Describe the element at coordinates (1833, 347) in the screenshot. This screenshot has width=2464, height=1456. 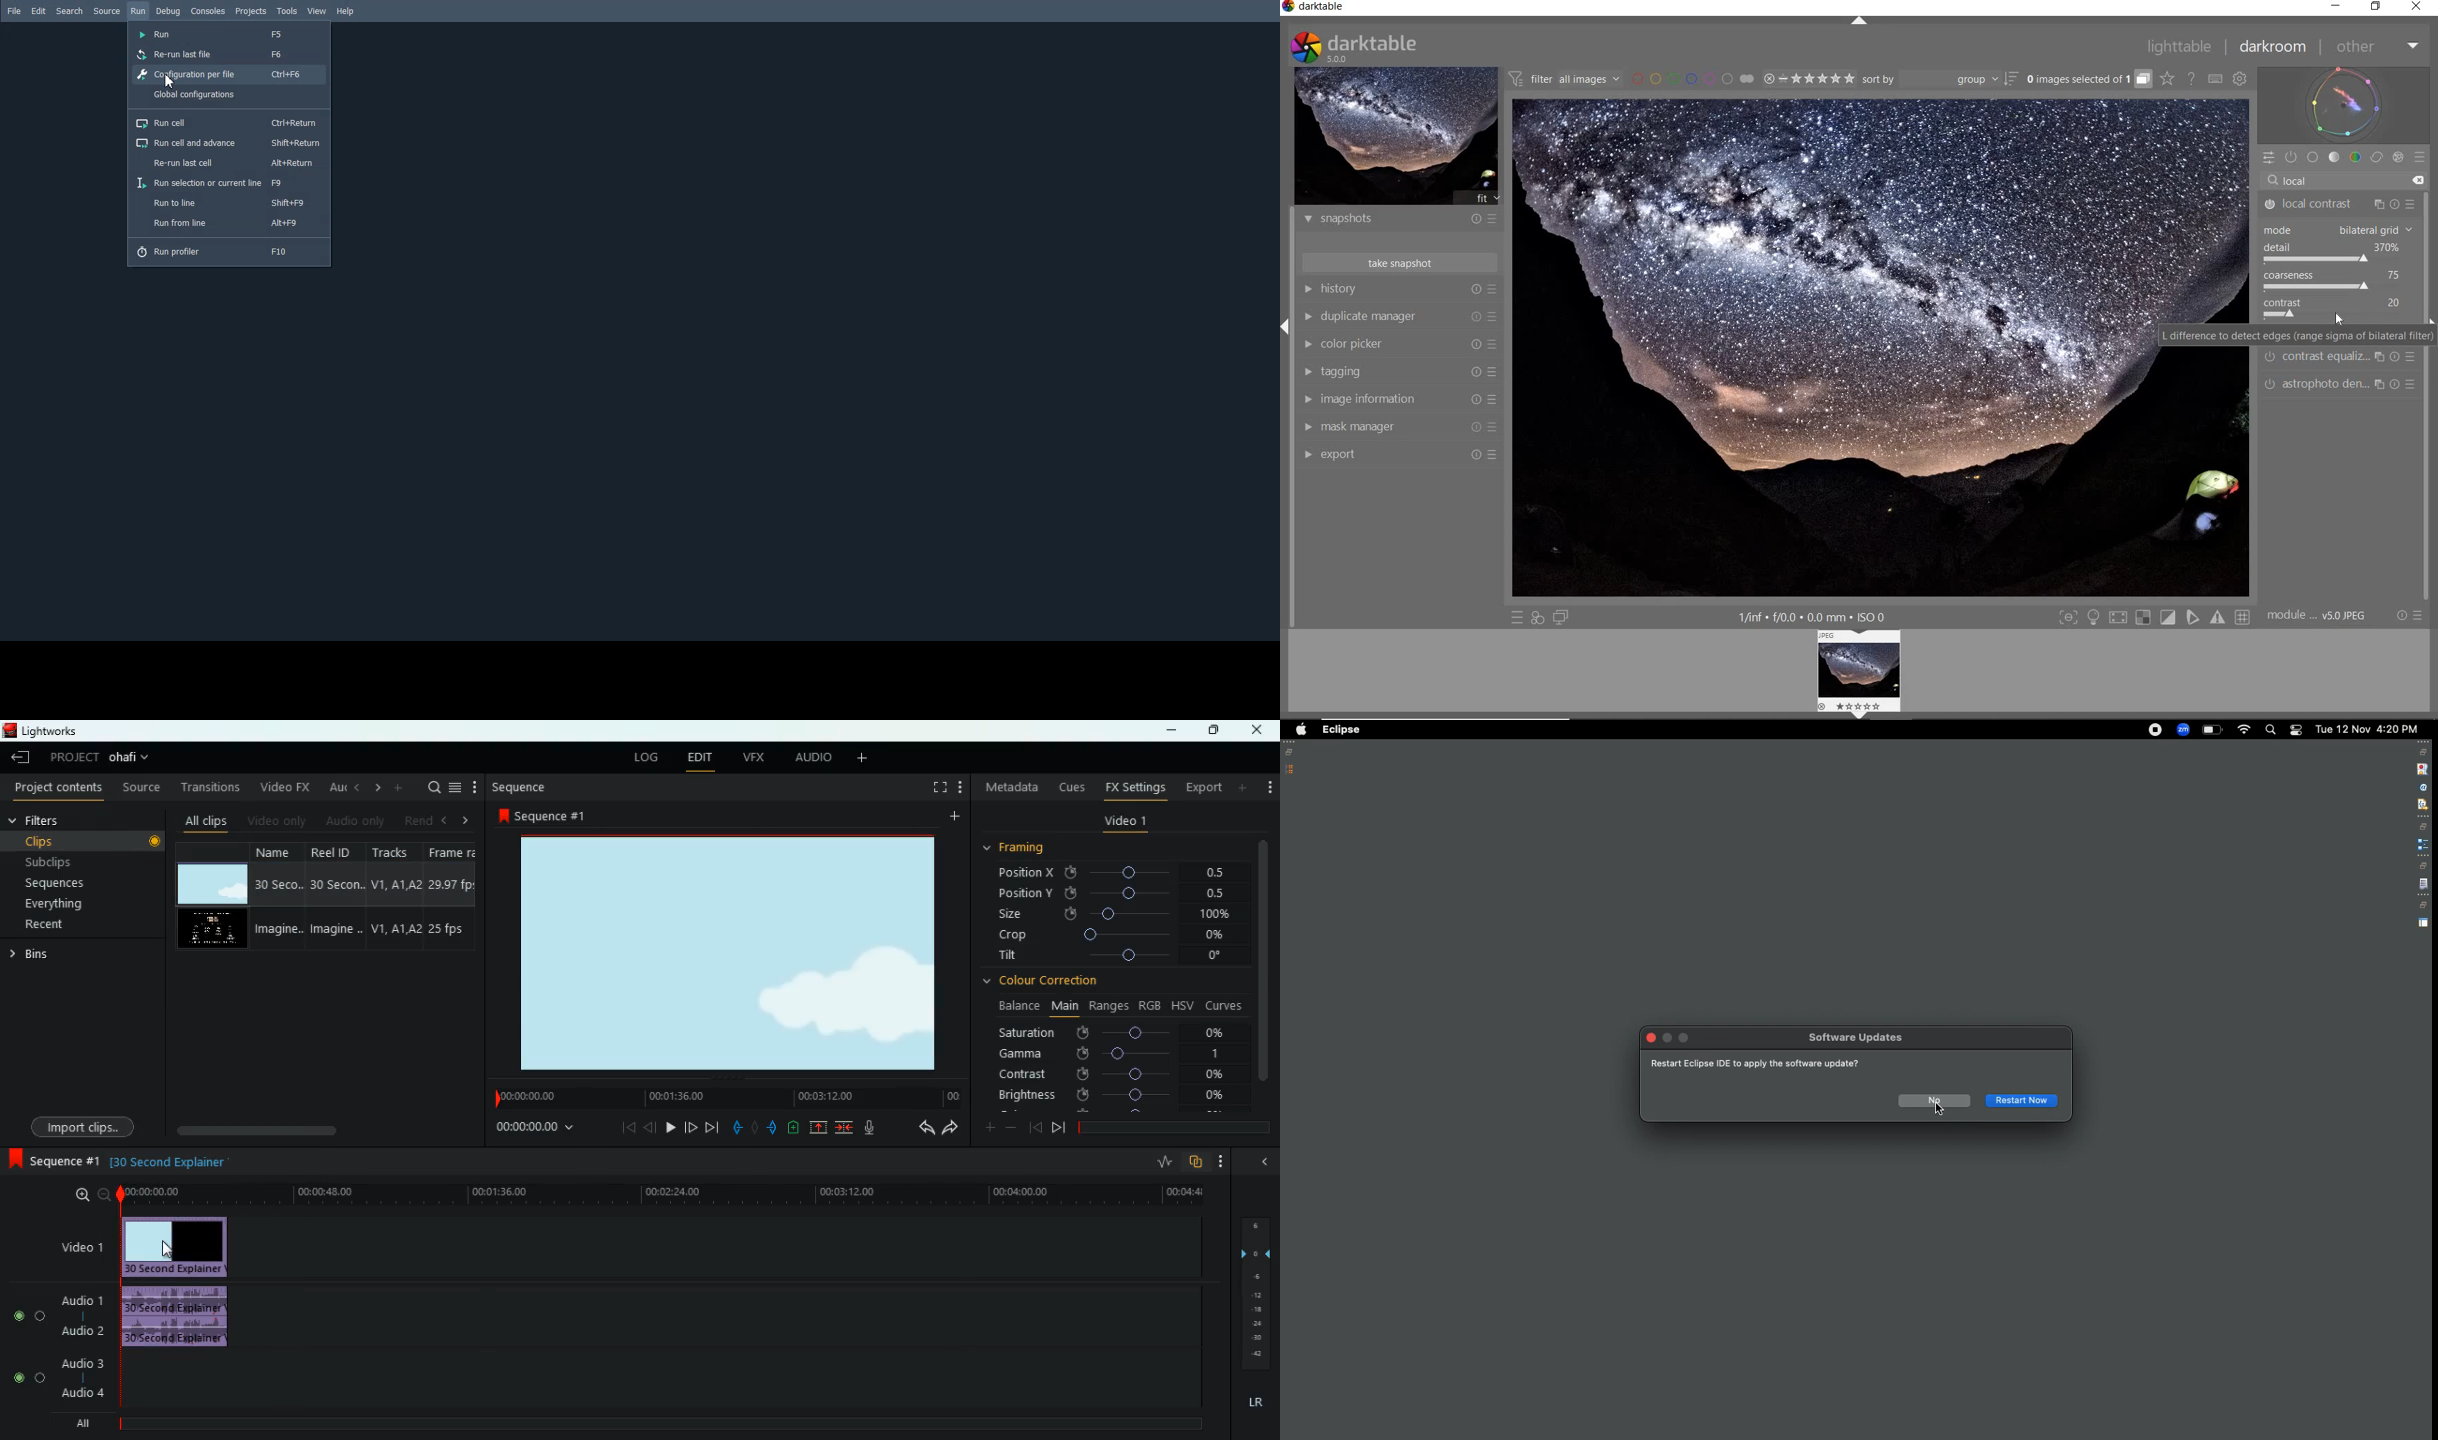
I see `Image Preview` at that location.